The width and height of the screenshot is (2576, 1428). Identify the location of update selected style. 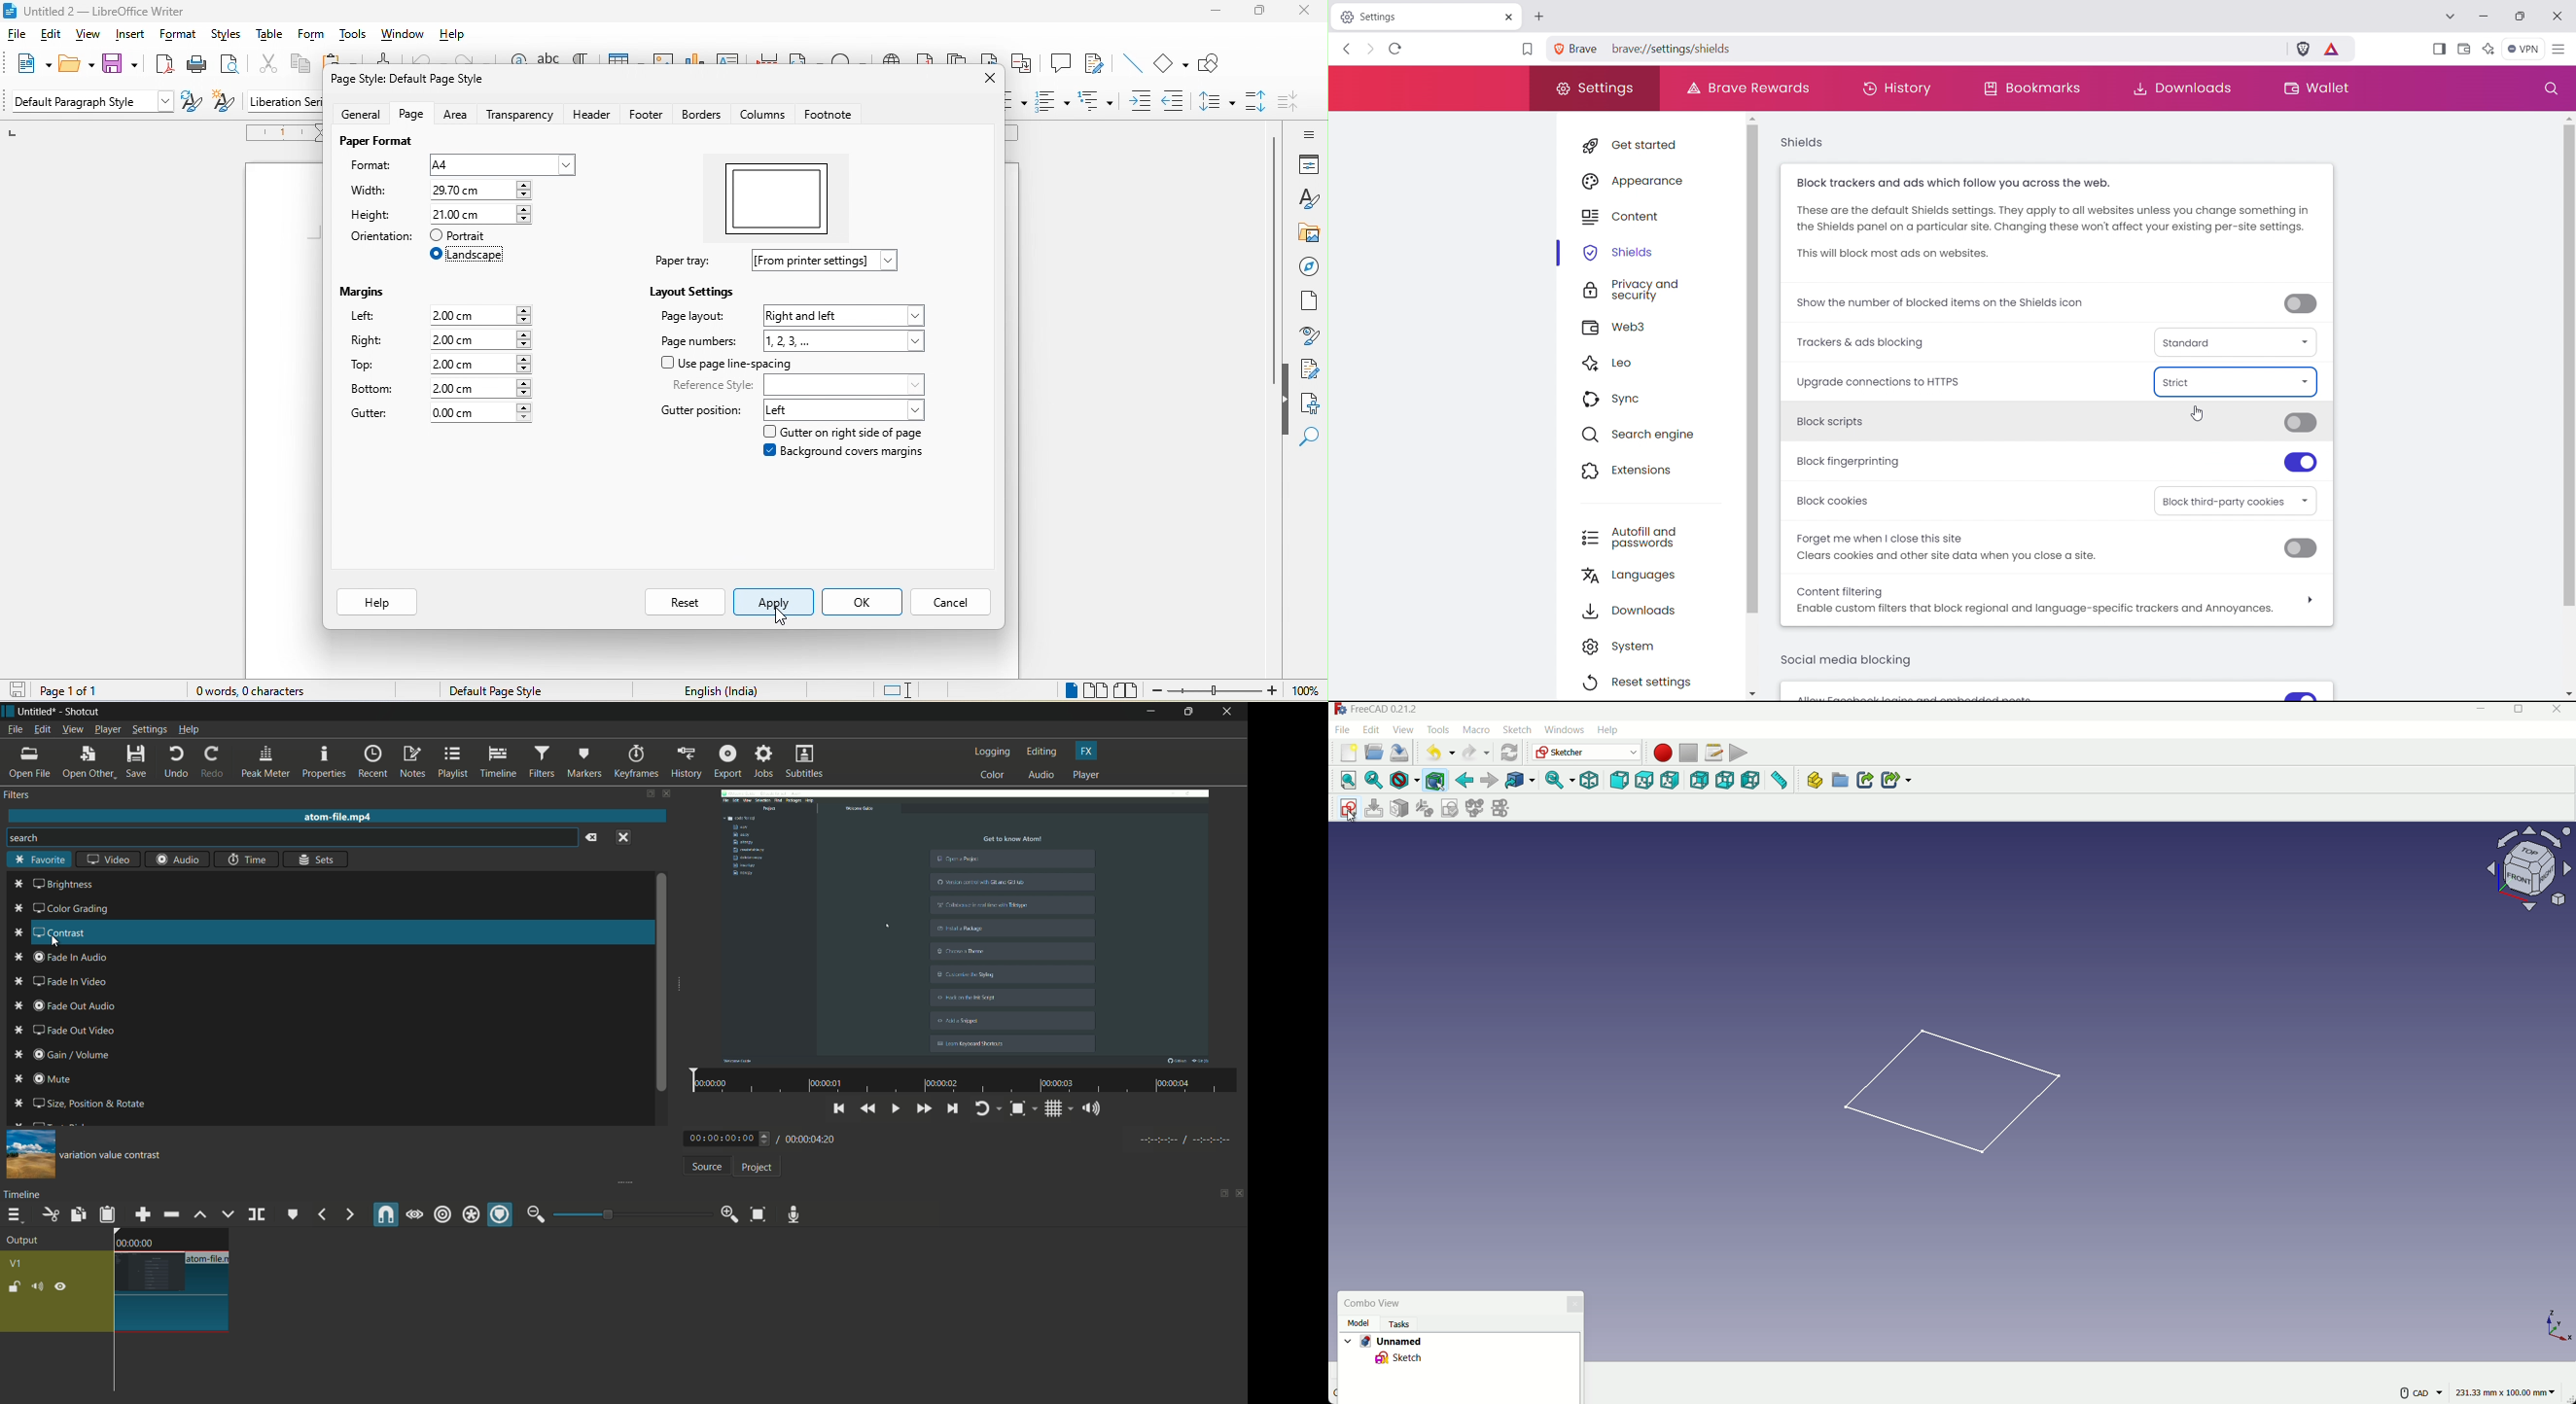
(190, 103).